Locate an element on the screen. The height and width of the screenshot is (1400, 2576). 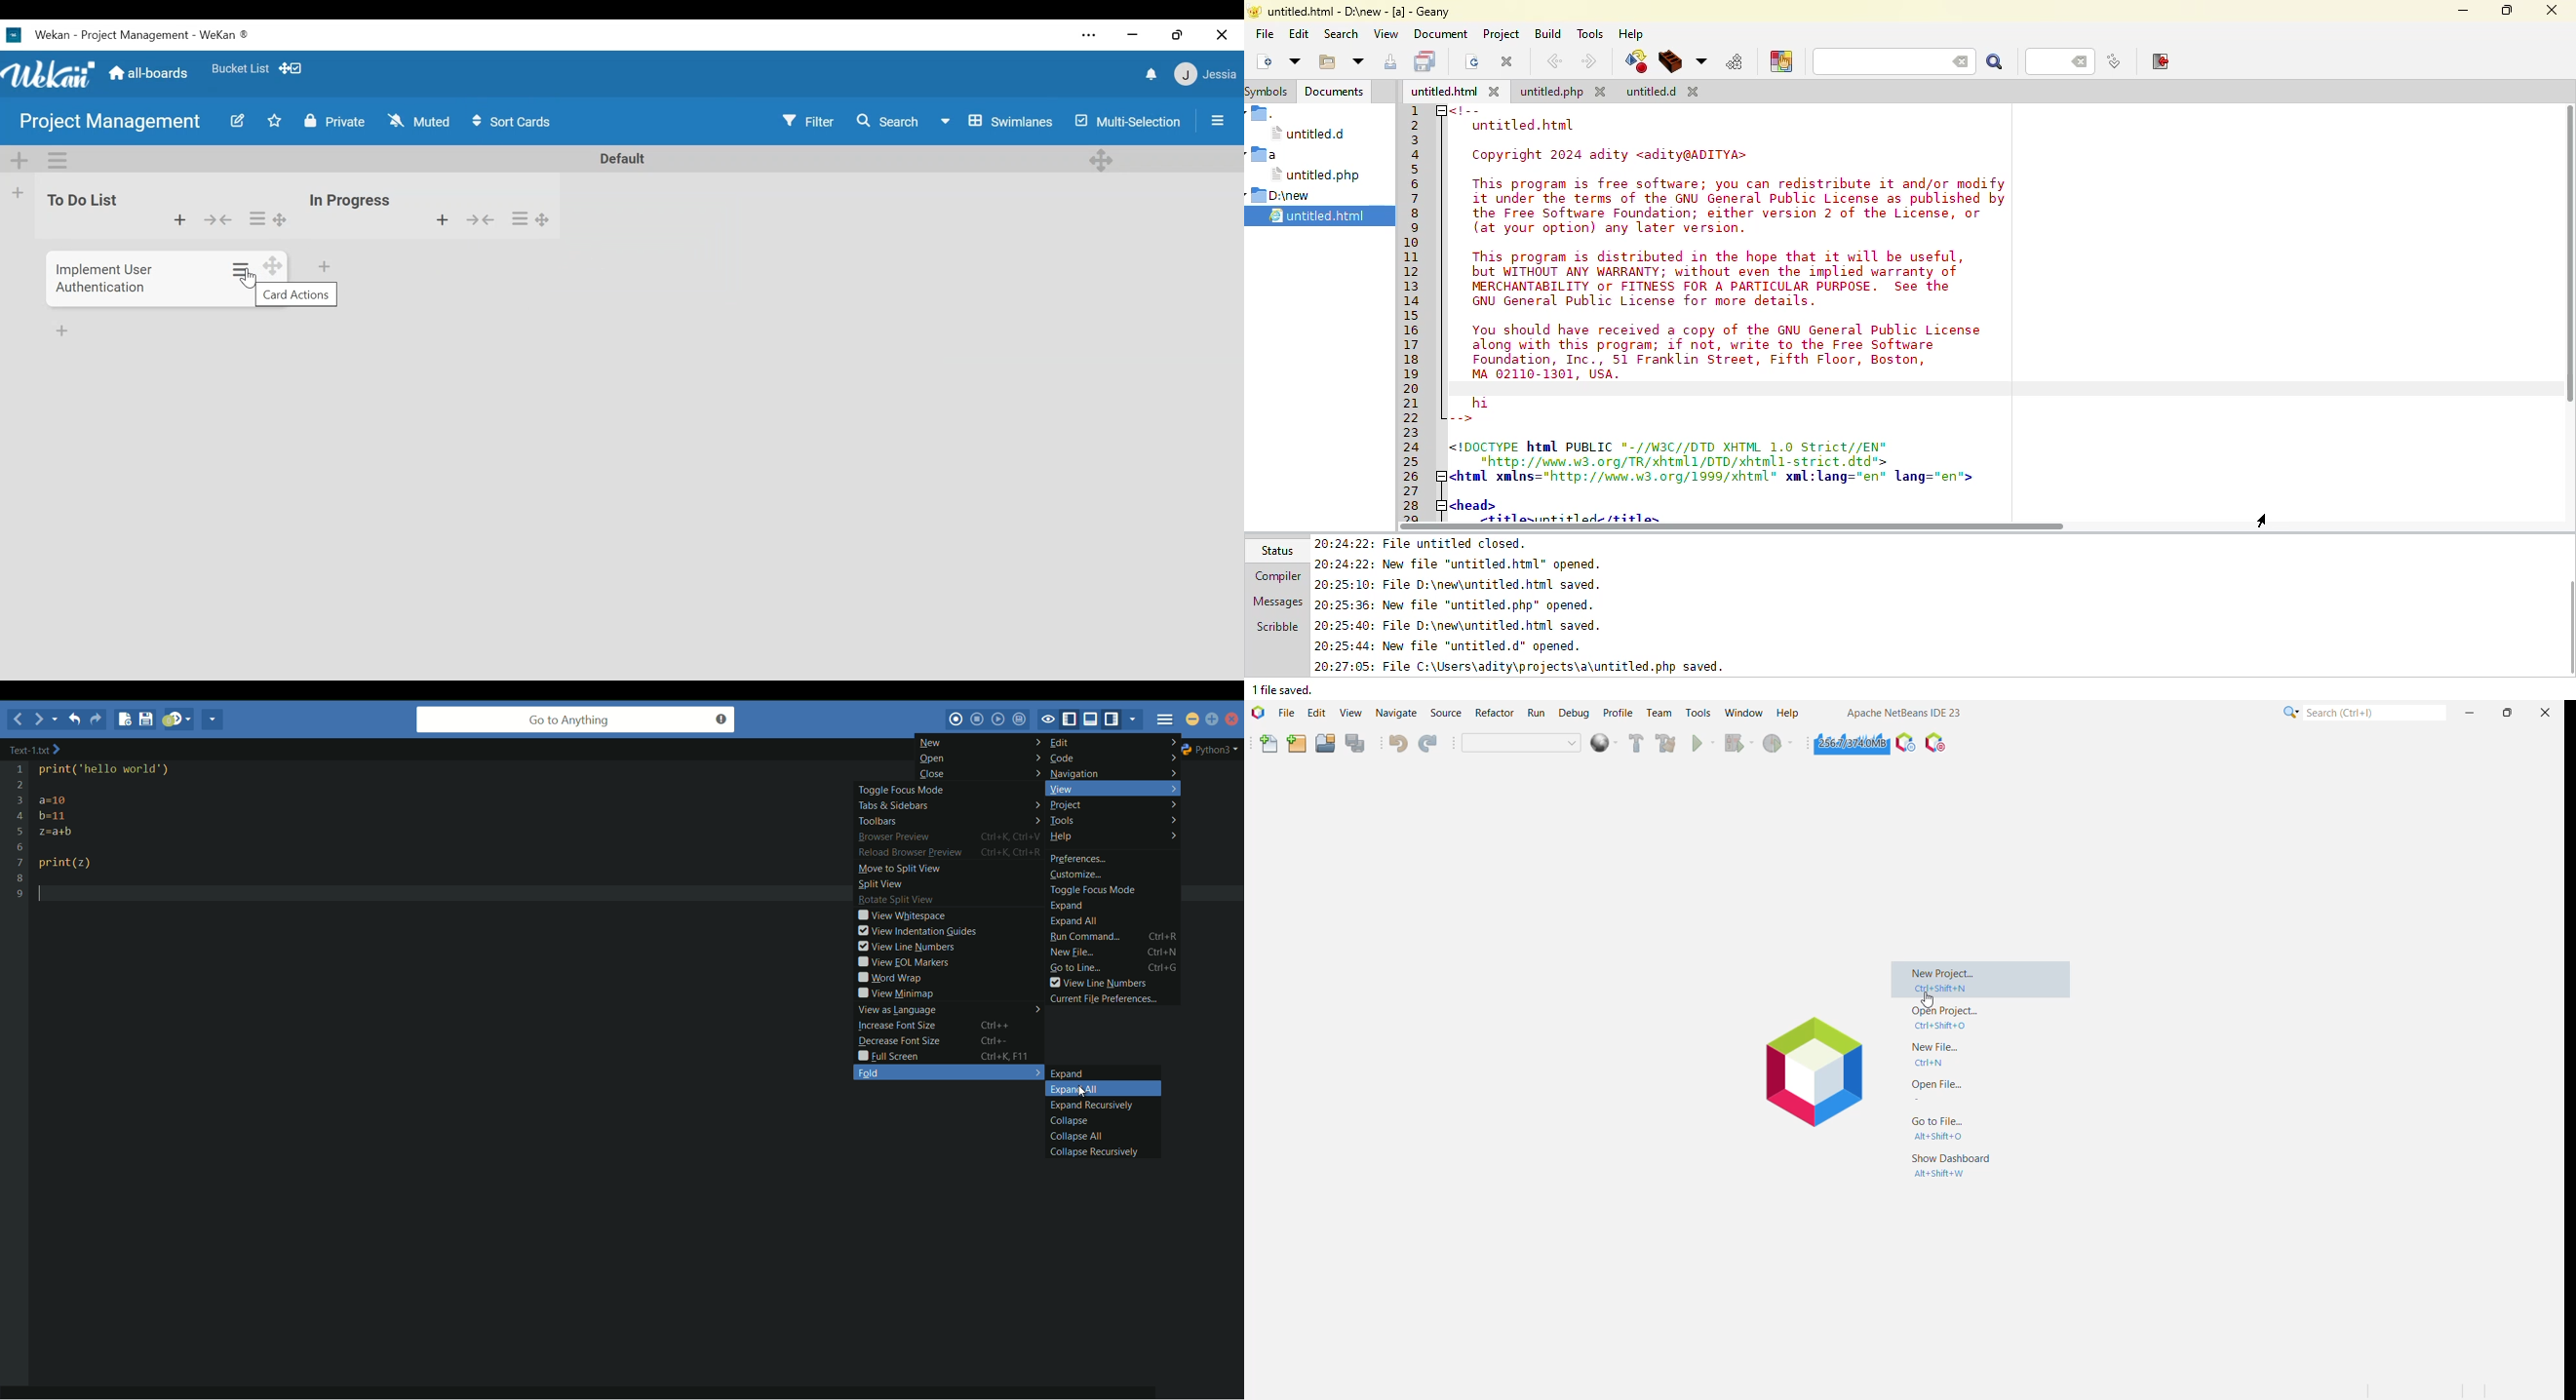
Change Watch is located at coordinates (421, 121).